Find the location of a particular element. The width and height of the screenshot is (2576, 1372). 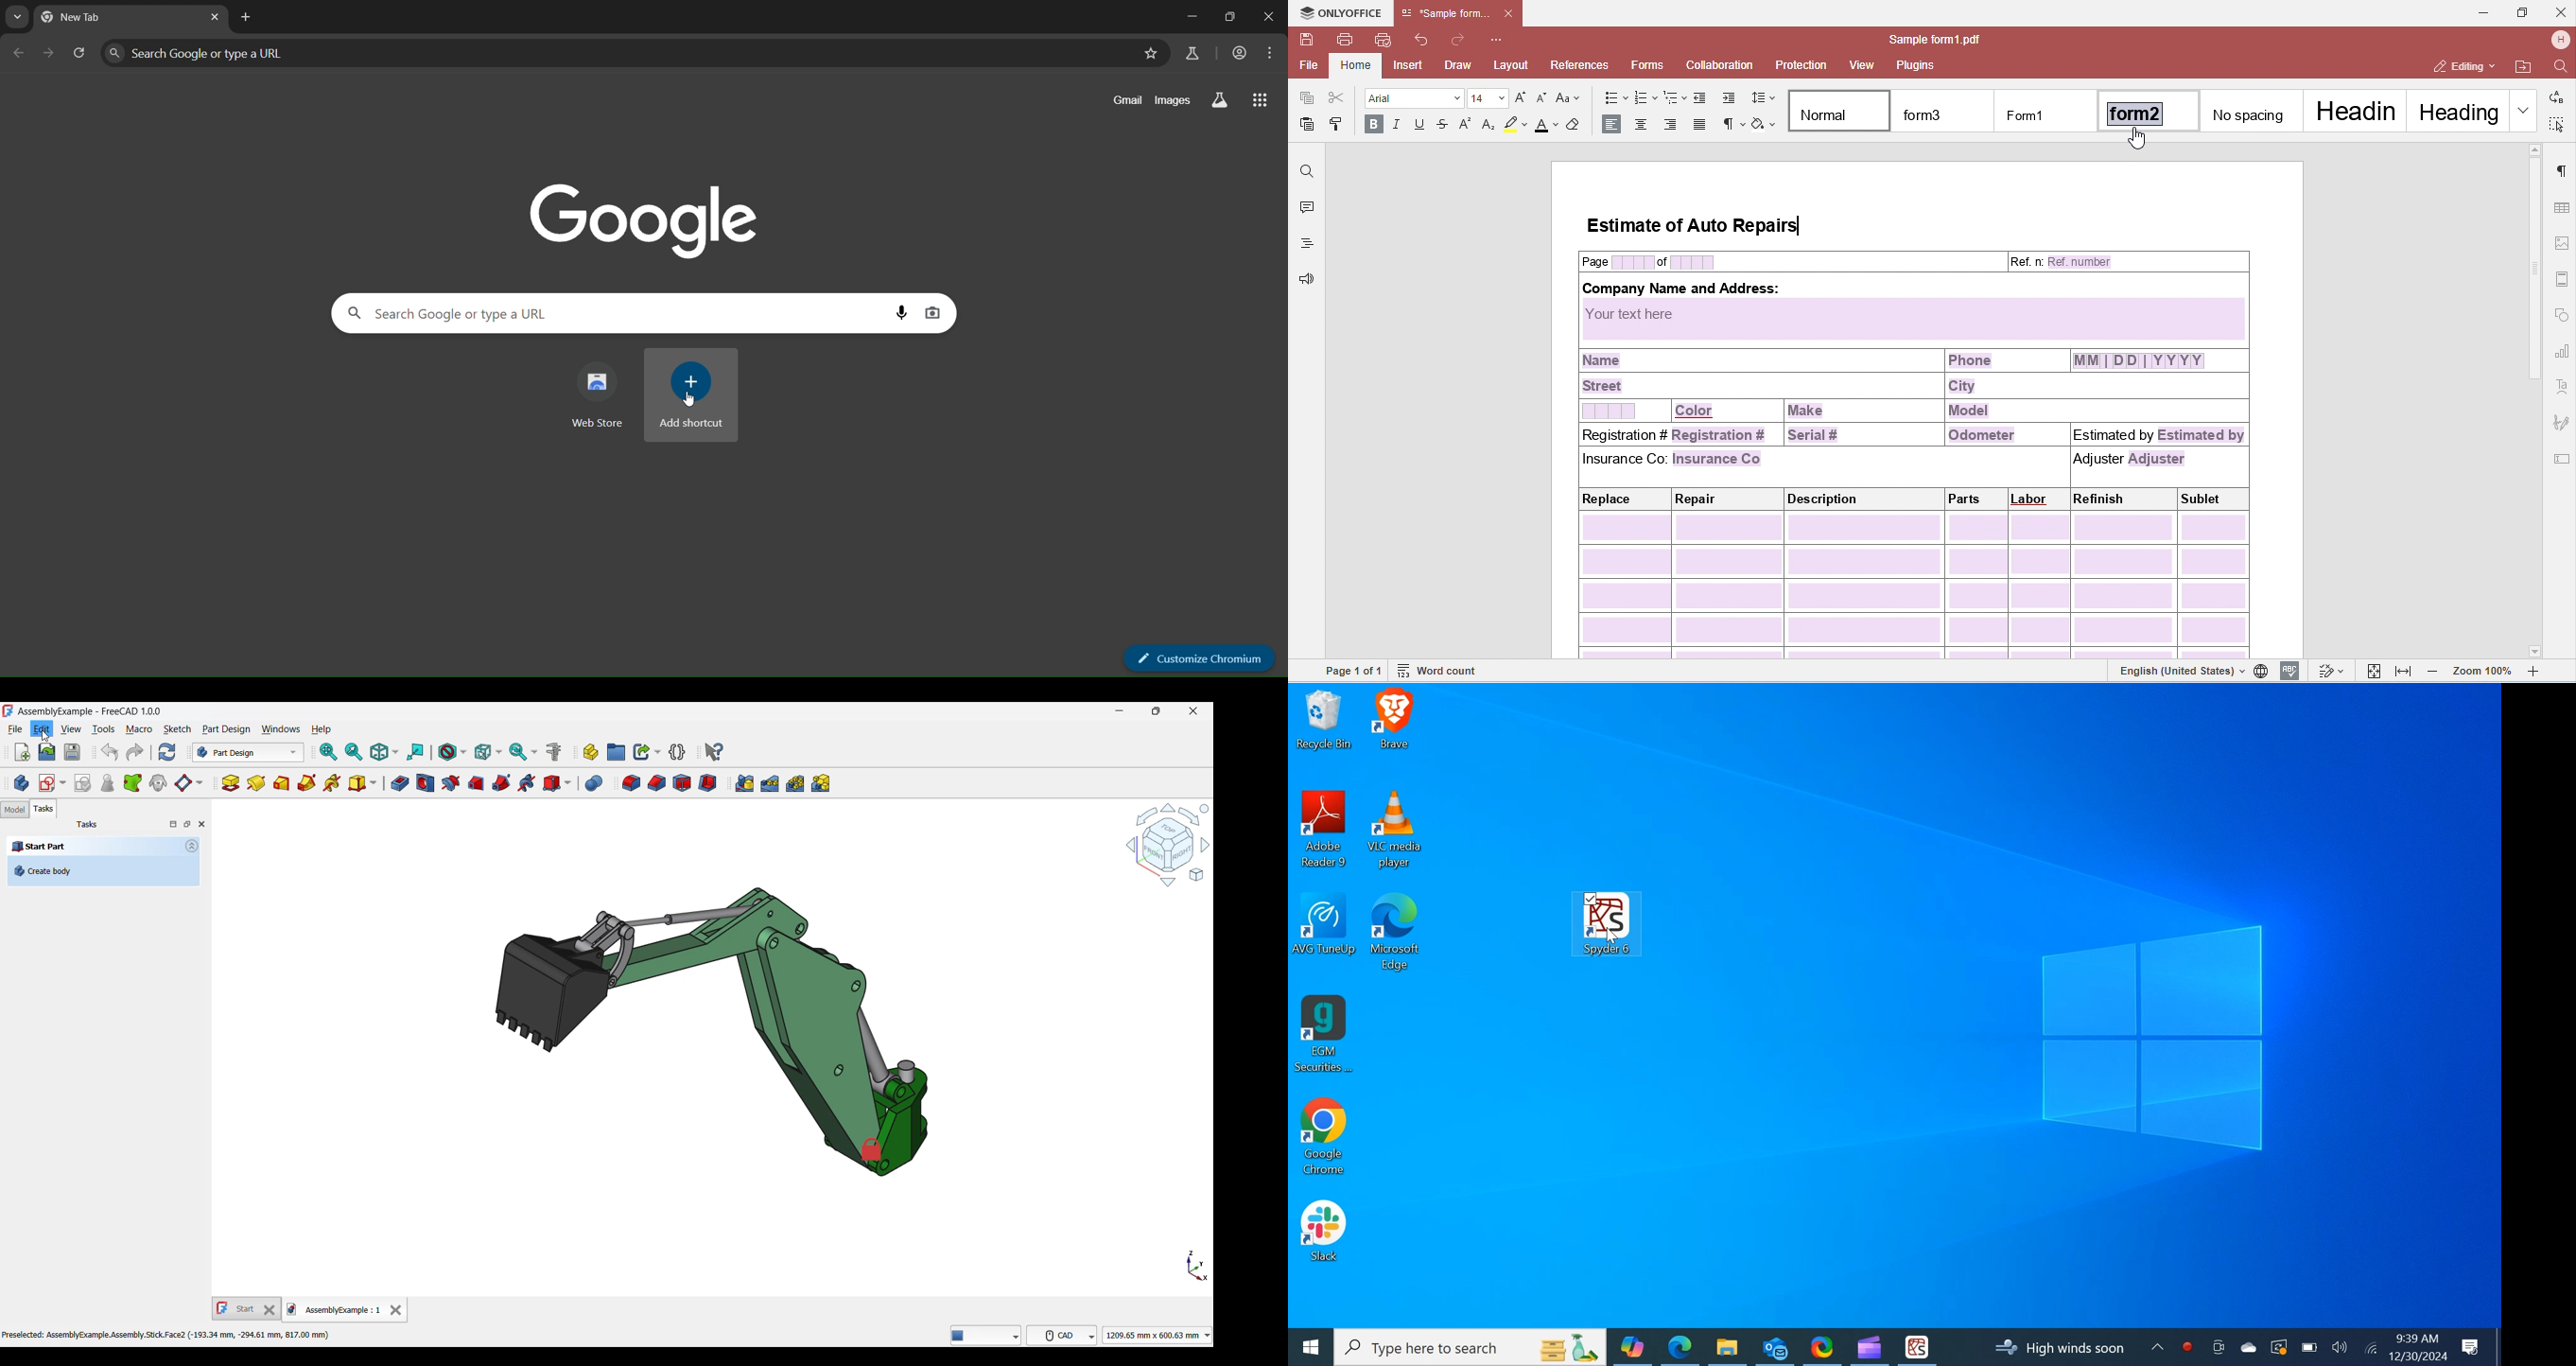

Mirrored is located at coordinates (745, 783).